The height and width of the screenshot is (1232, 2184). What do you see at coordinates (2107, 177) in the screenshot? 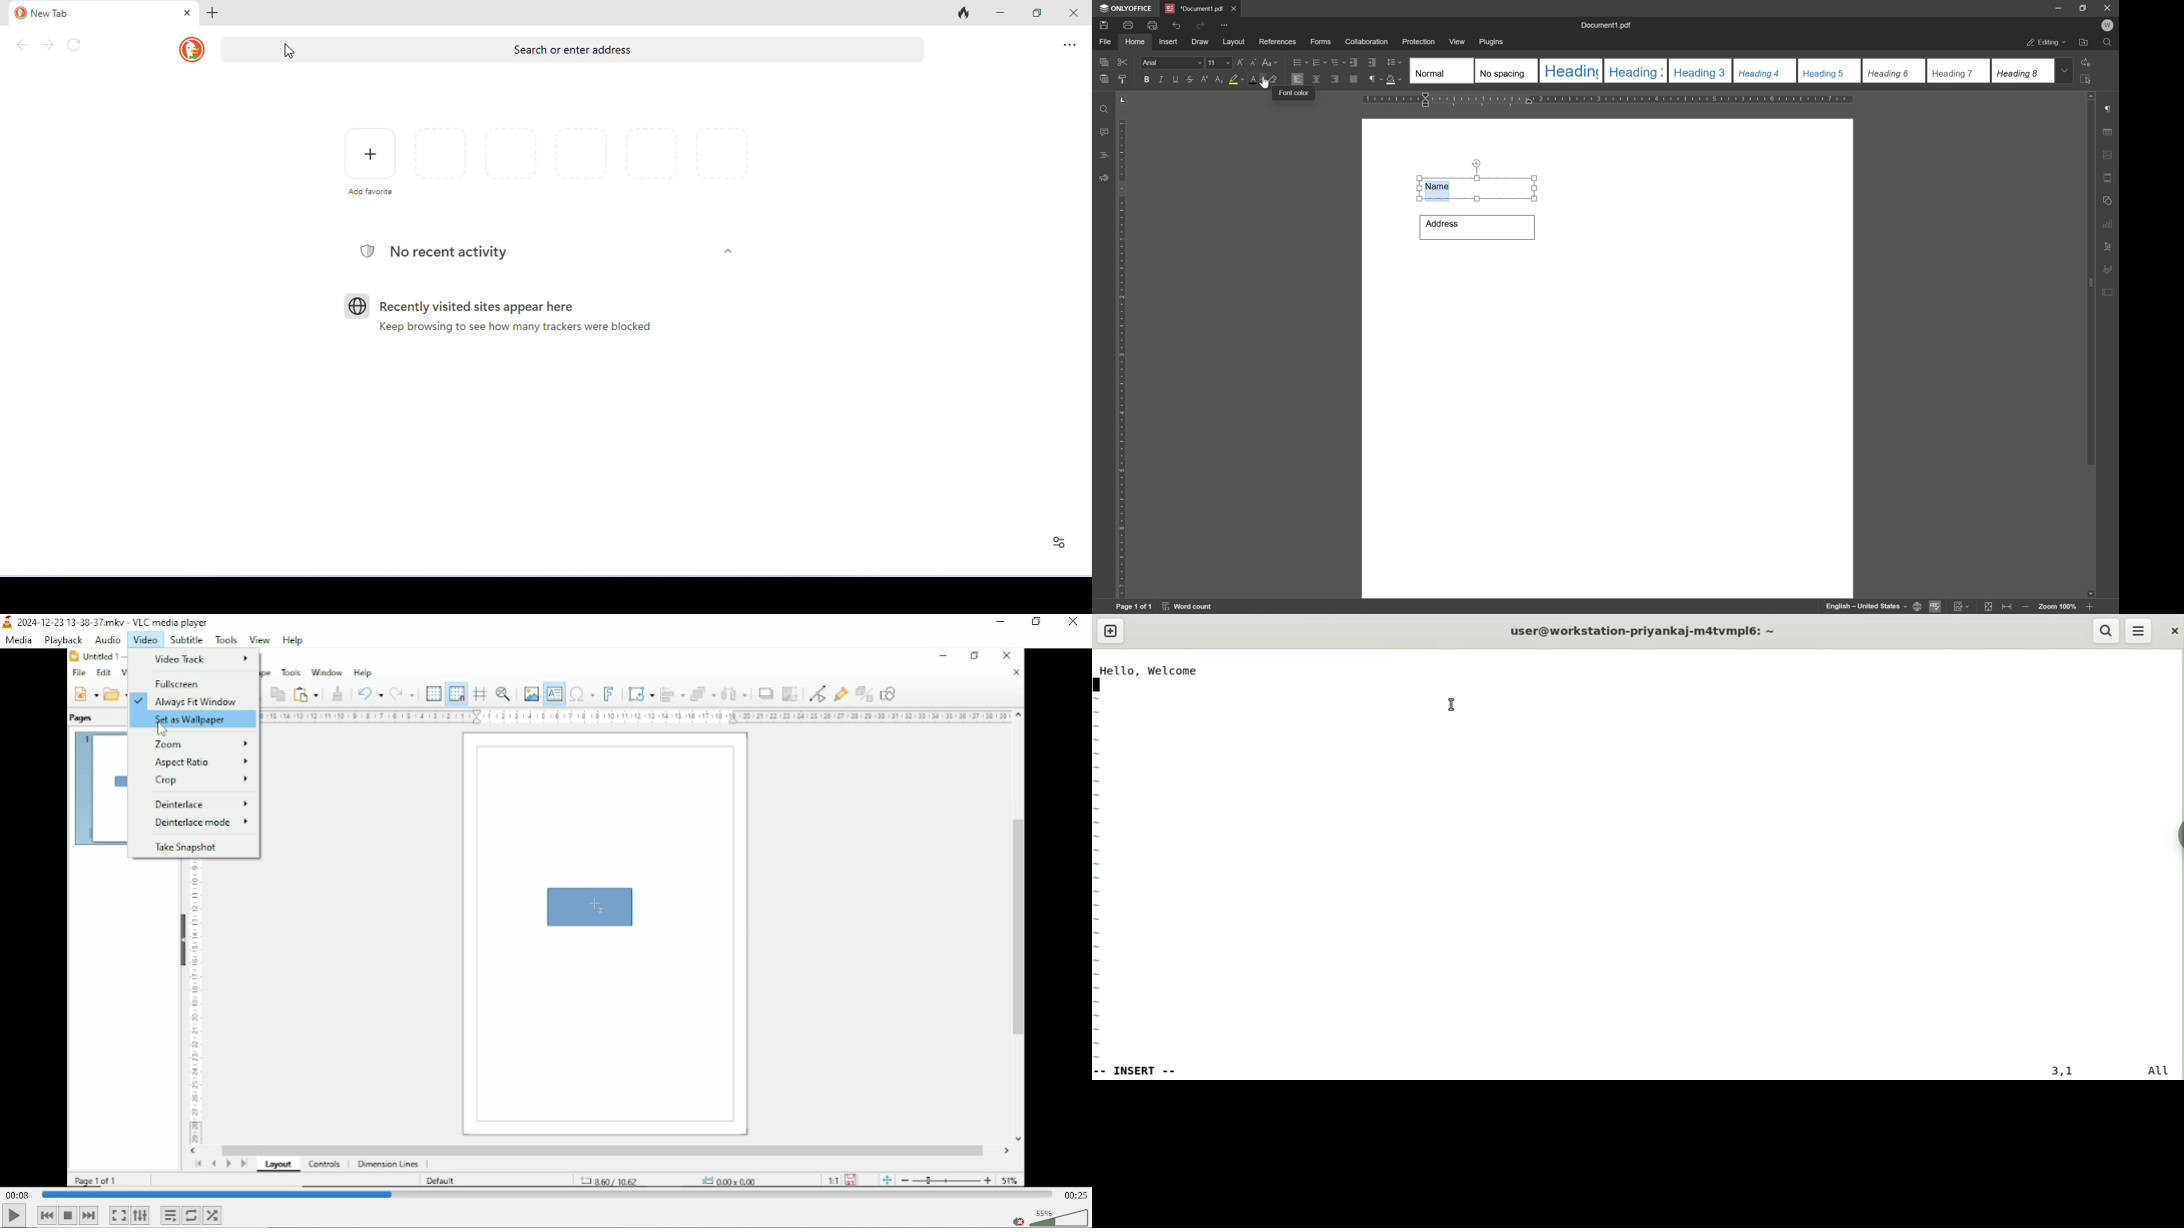
I see `header and footer settings` at bounding box center [2107, 177].